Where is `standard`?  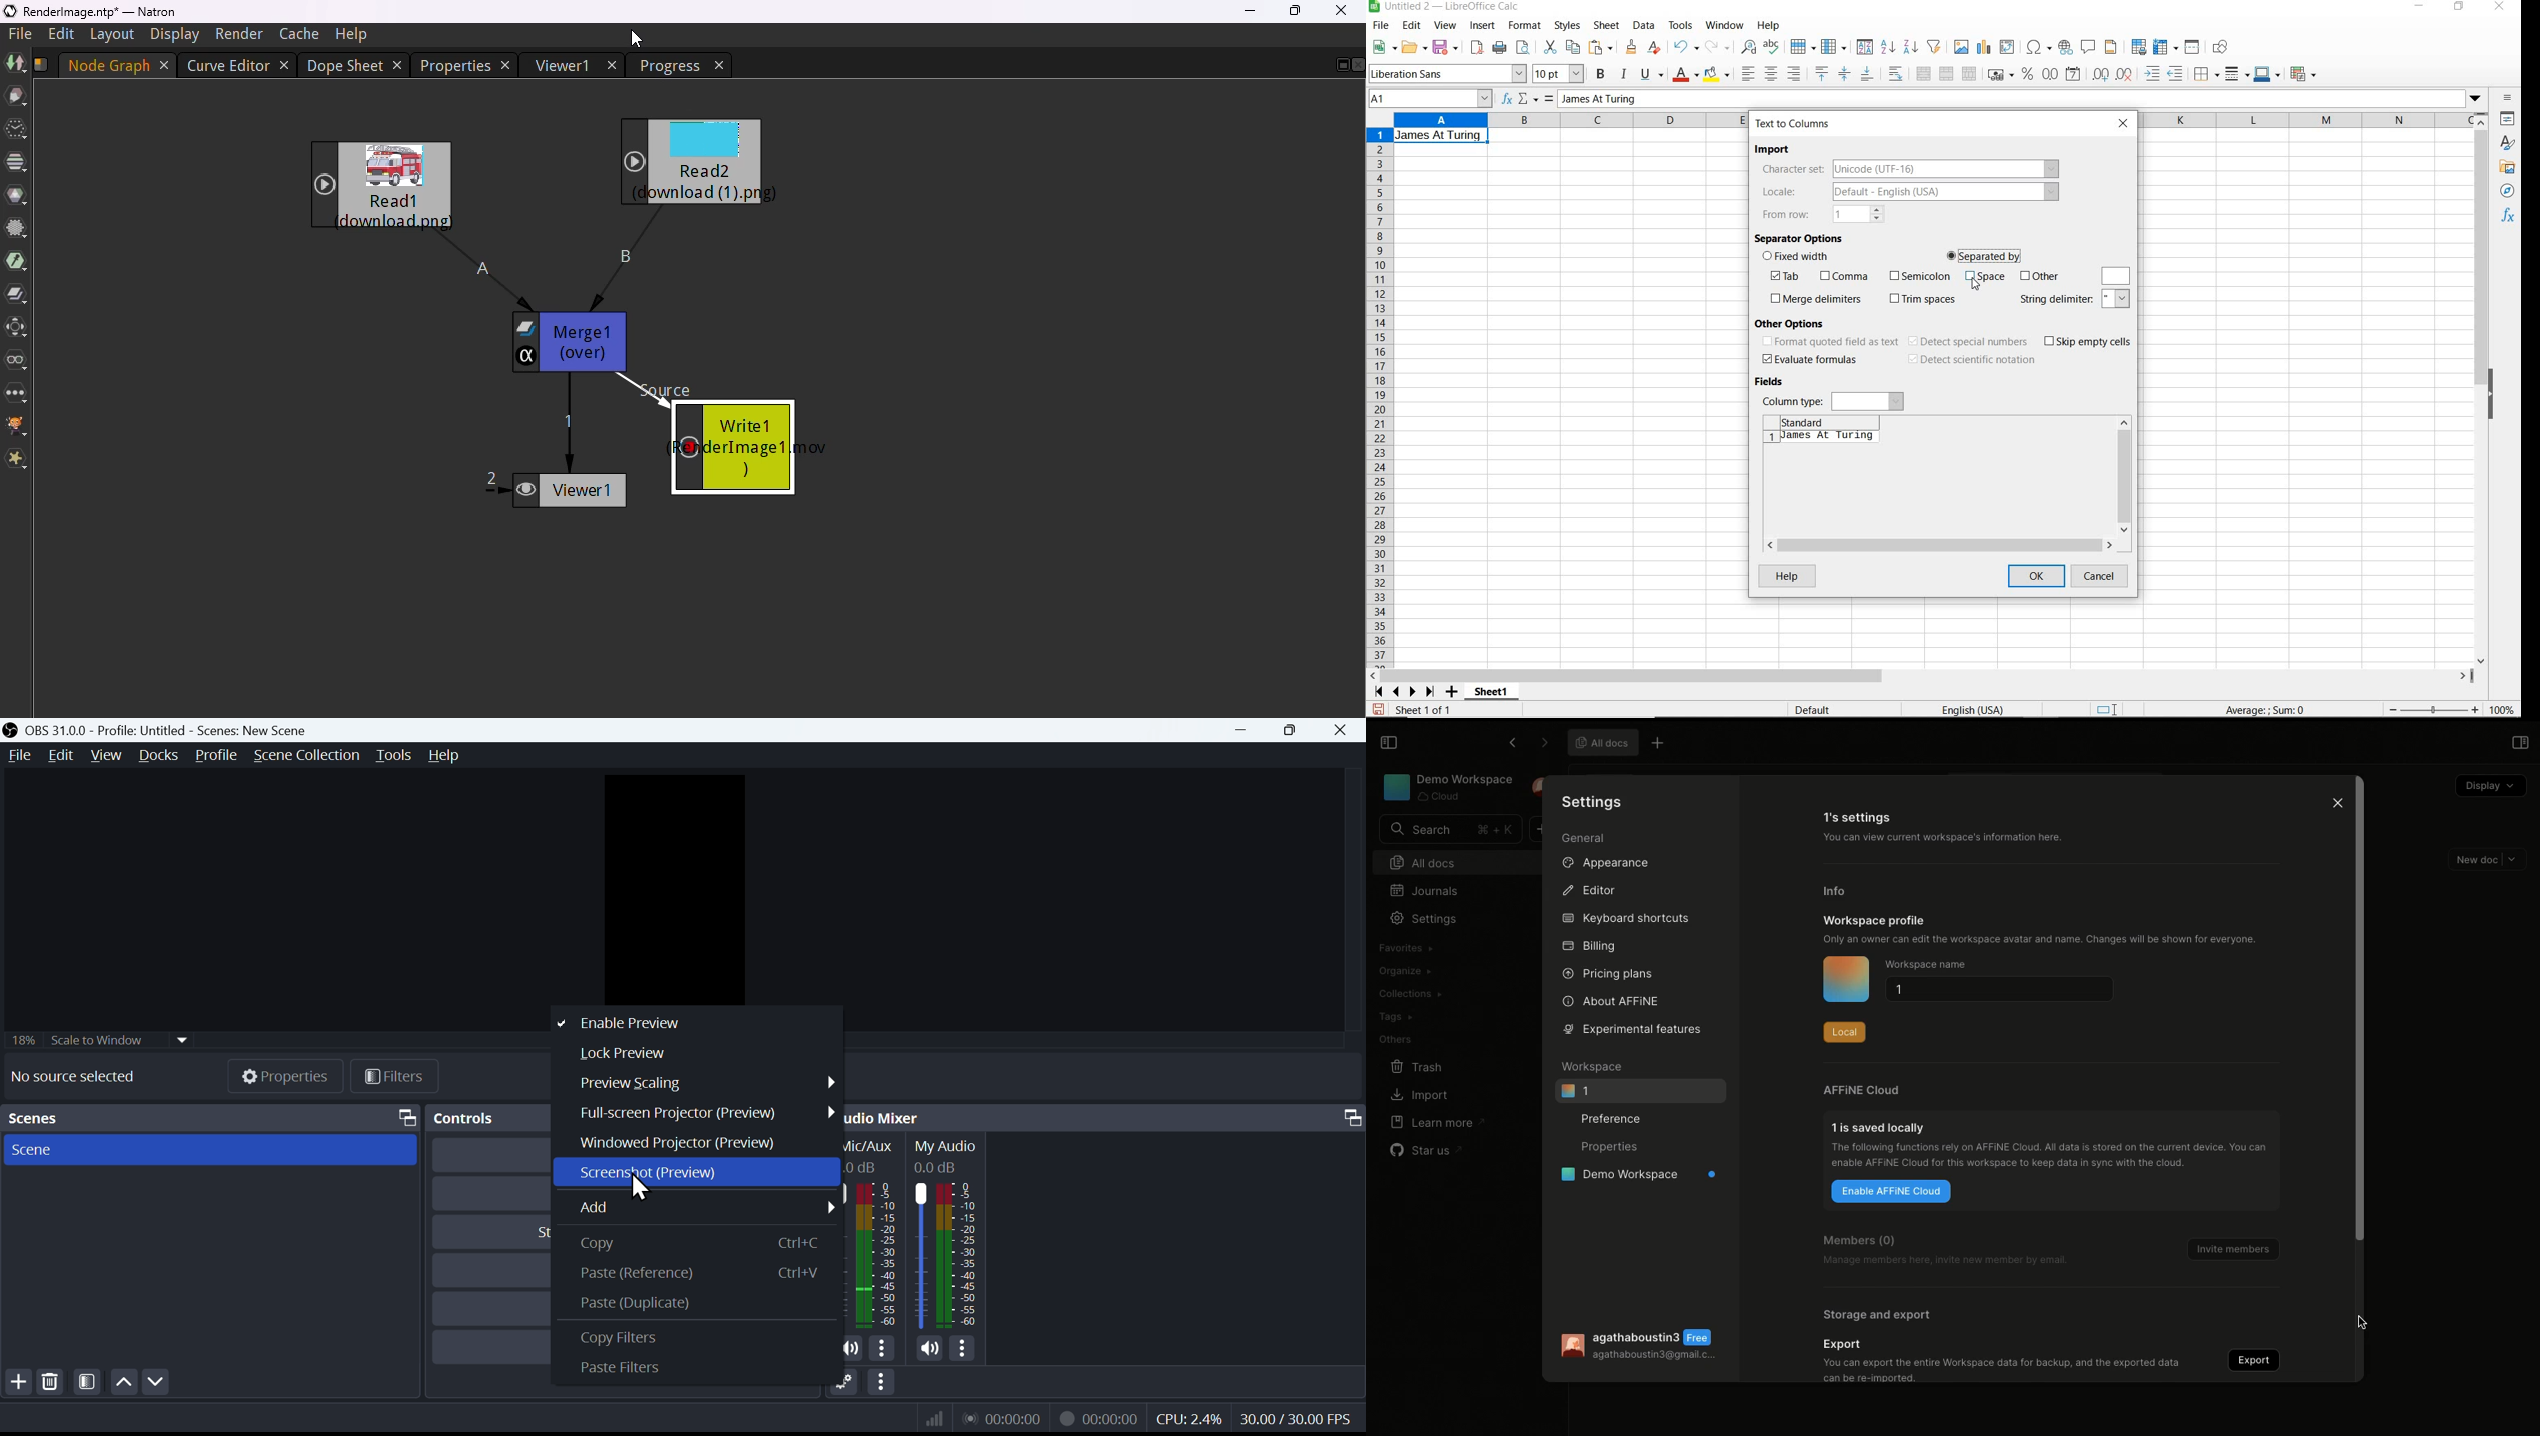
standard is located at coordinates (1818, 420).